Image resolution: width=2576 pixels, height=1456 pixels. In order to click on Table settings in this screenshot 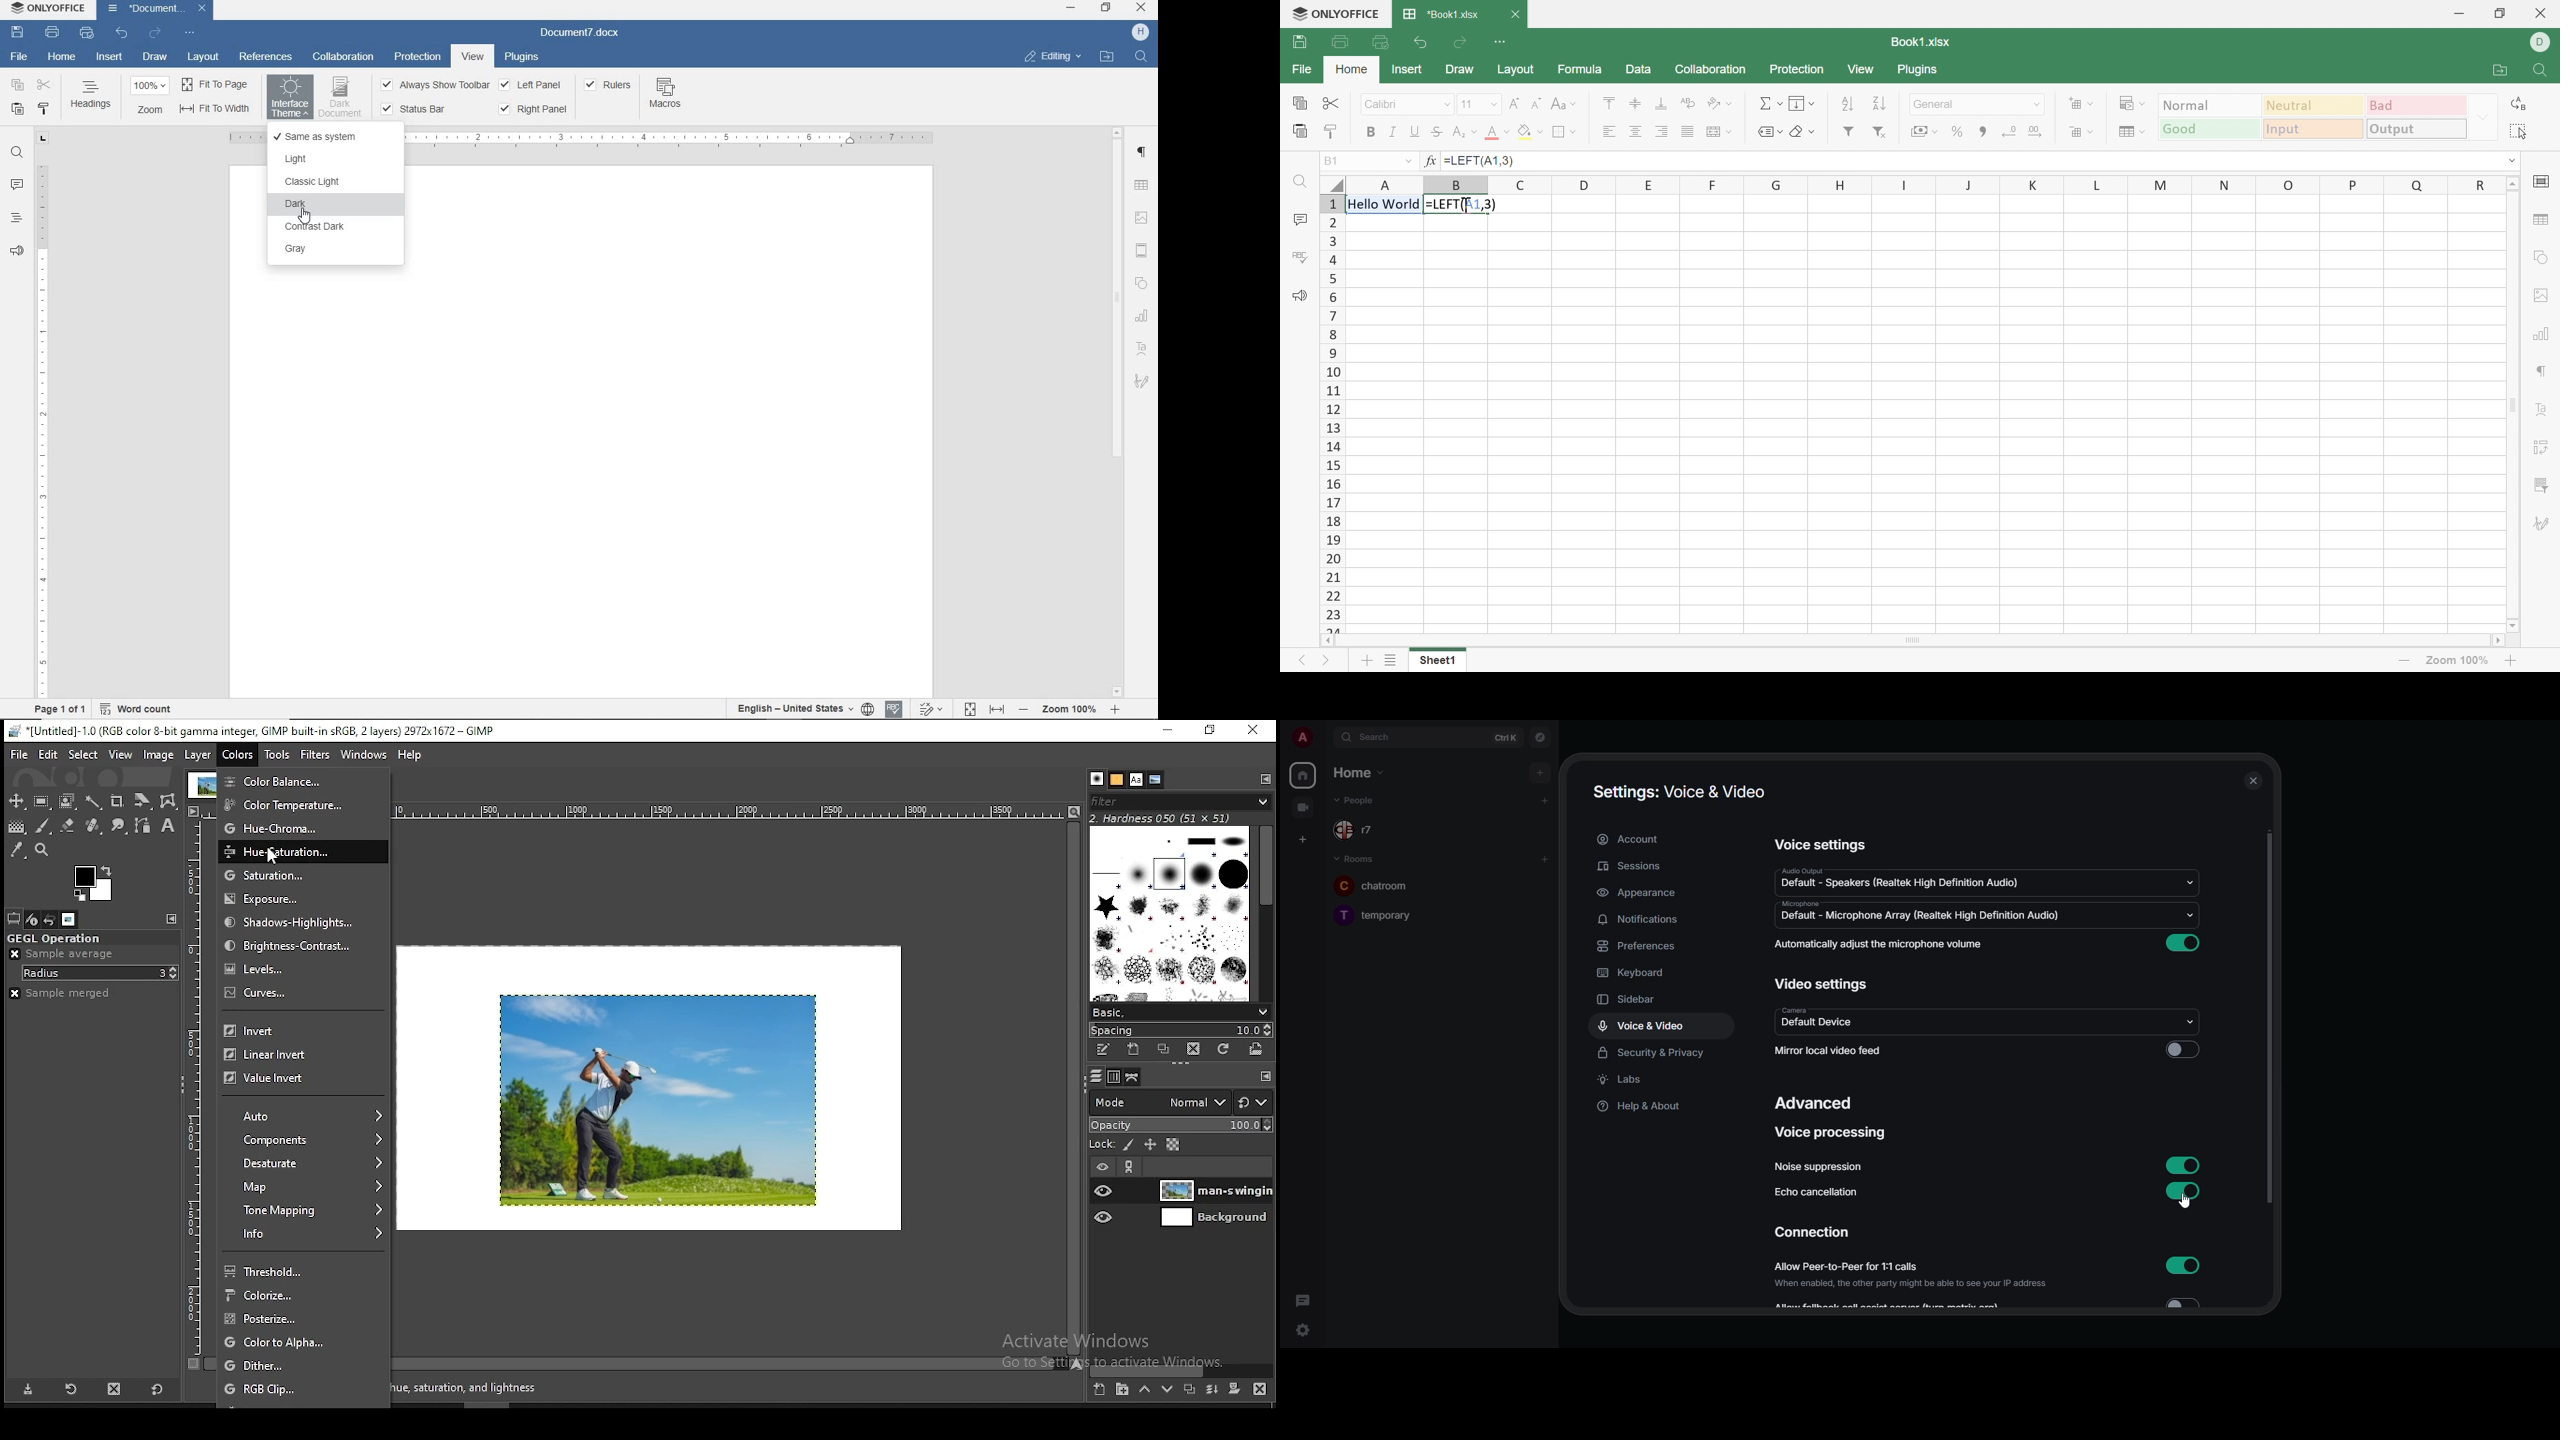, I will do `click(2543, 221)`.